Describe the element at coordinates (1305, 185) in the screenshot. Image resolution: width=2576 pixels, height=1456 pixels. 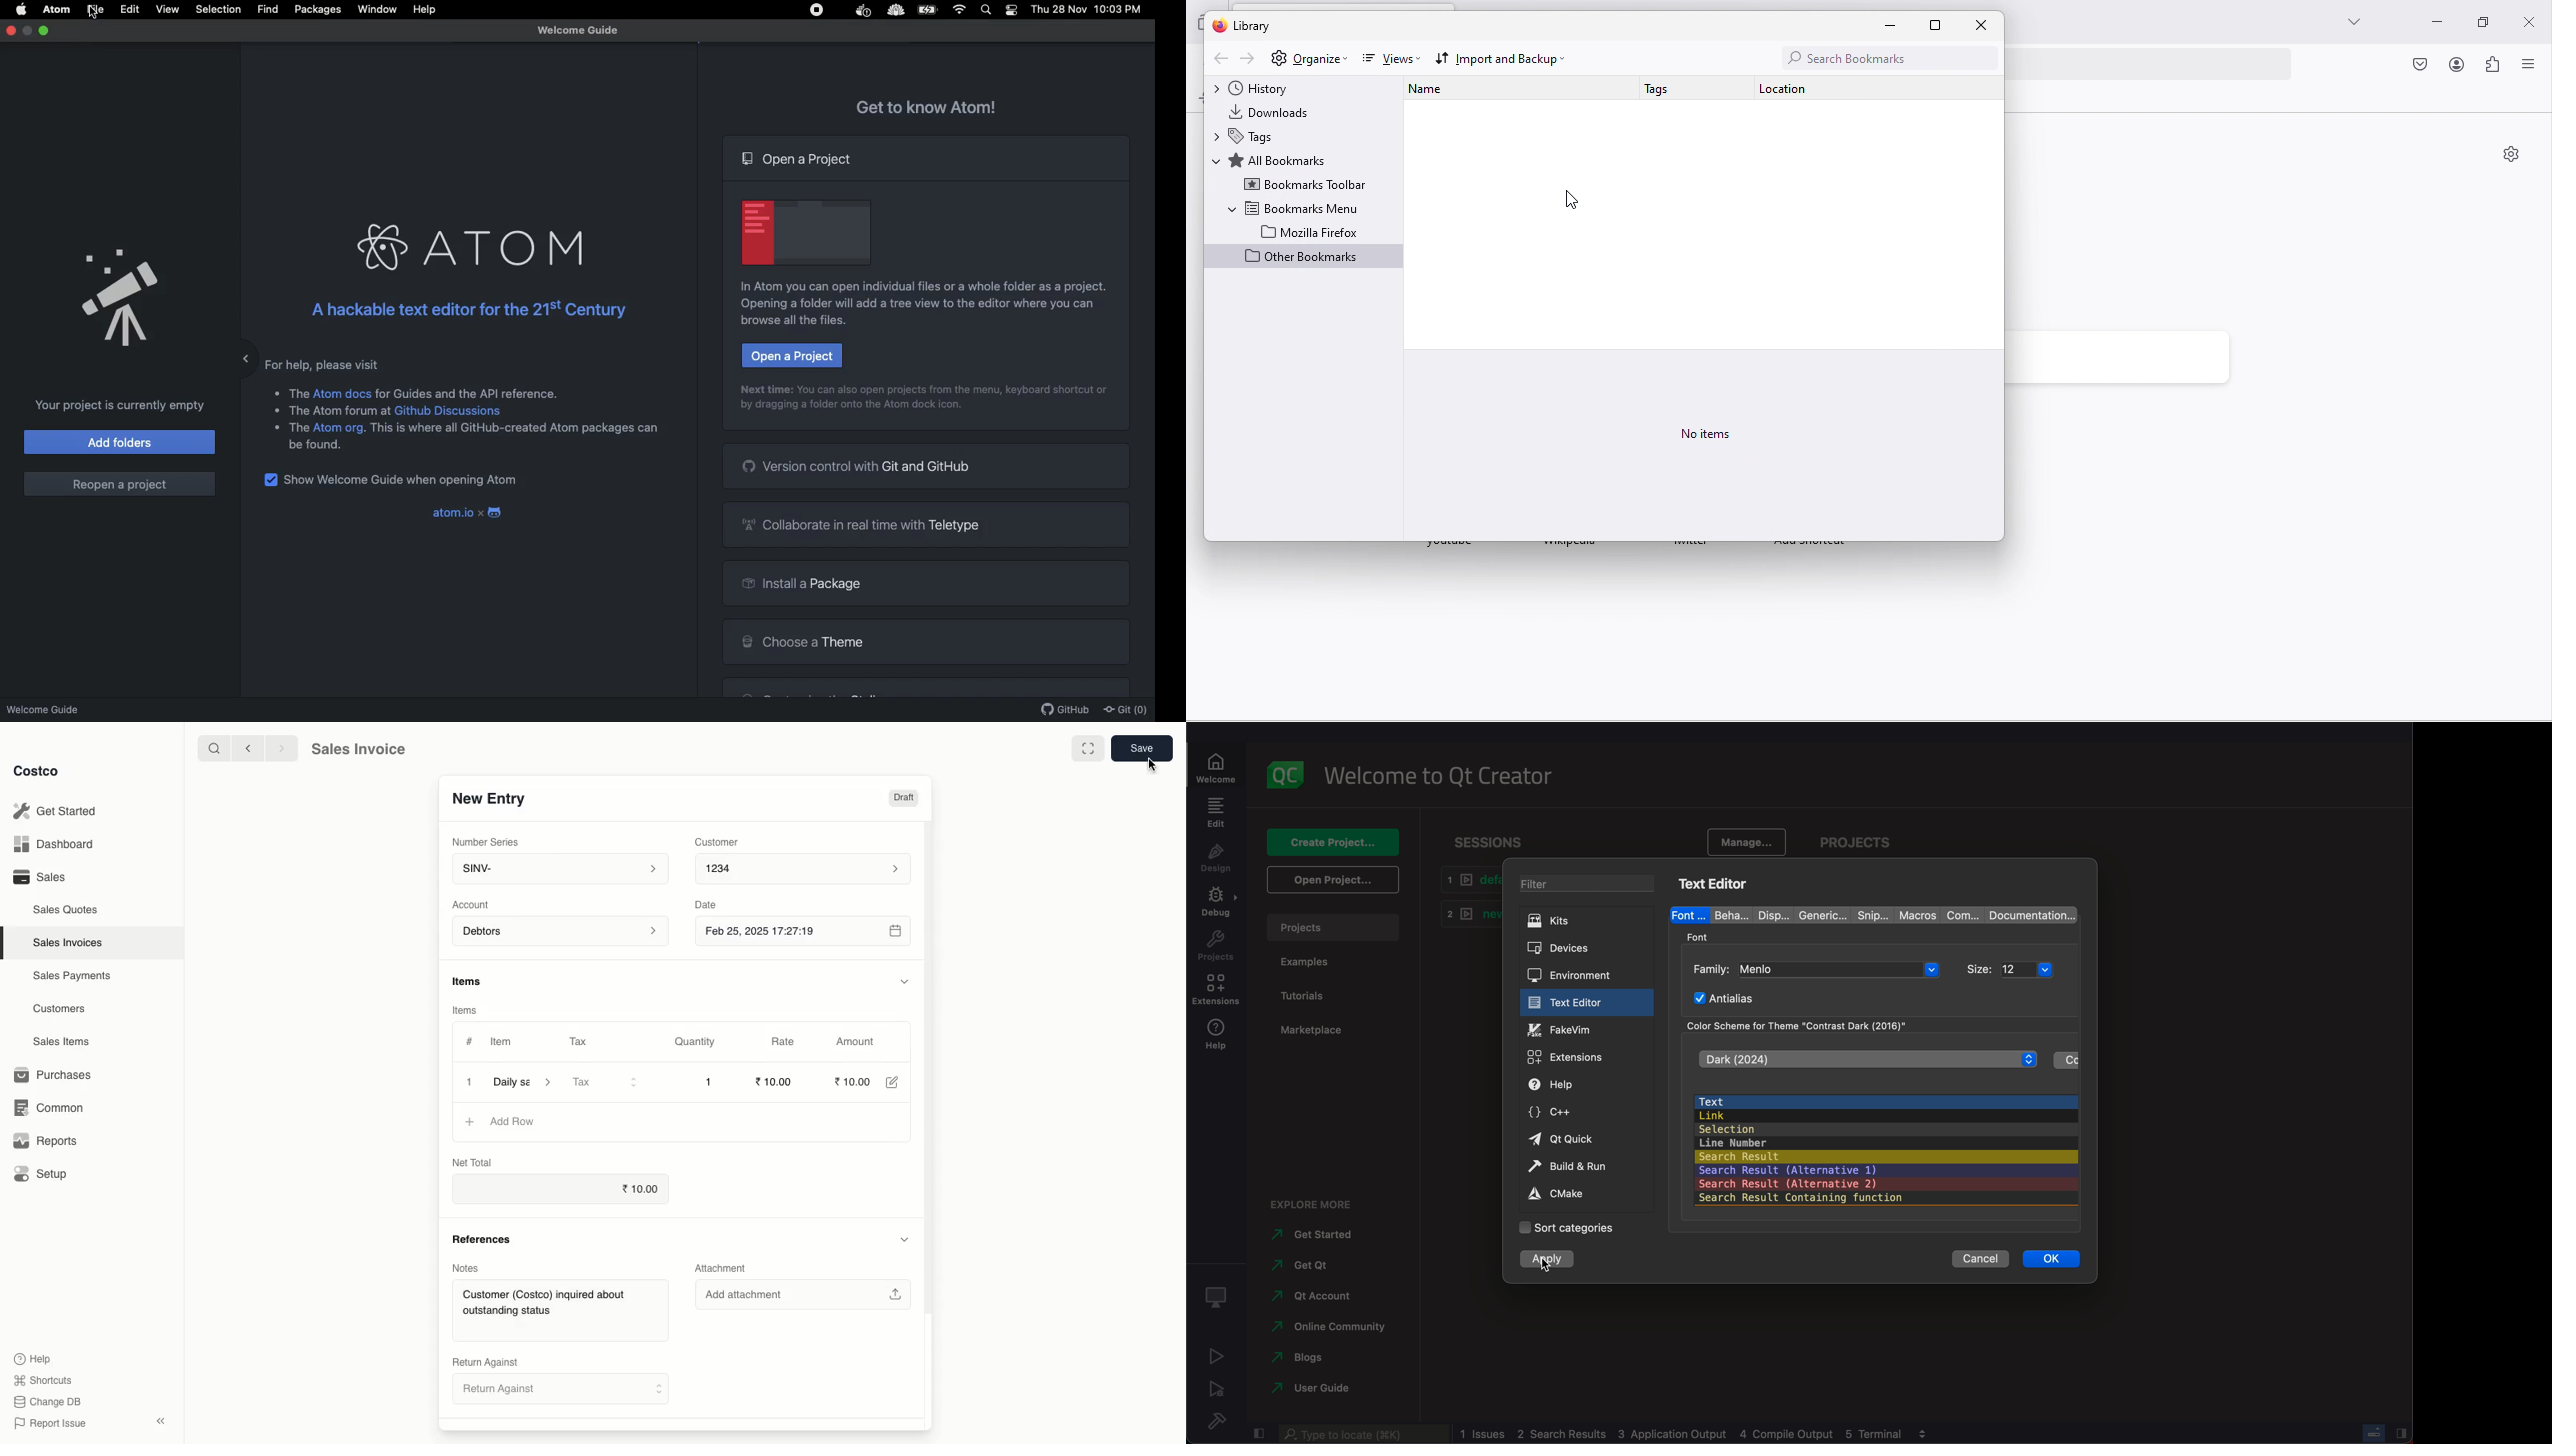
I see `bookmarks toolbar` at that location.